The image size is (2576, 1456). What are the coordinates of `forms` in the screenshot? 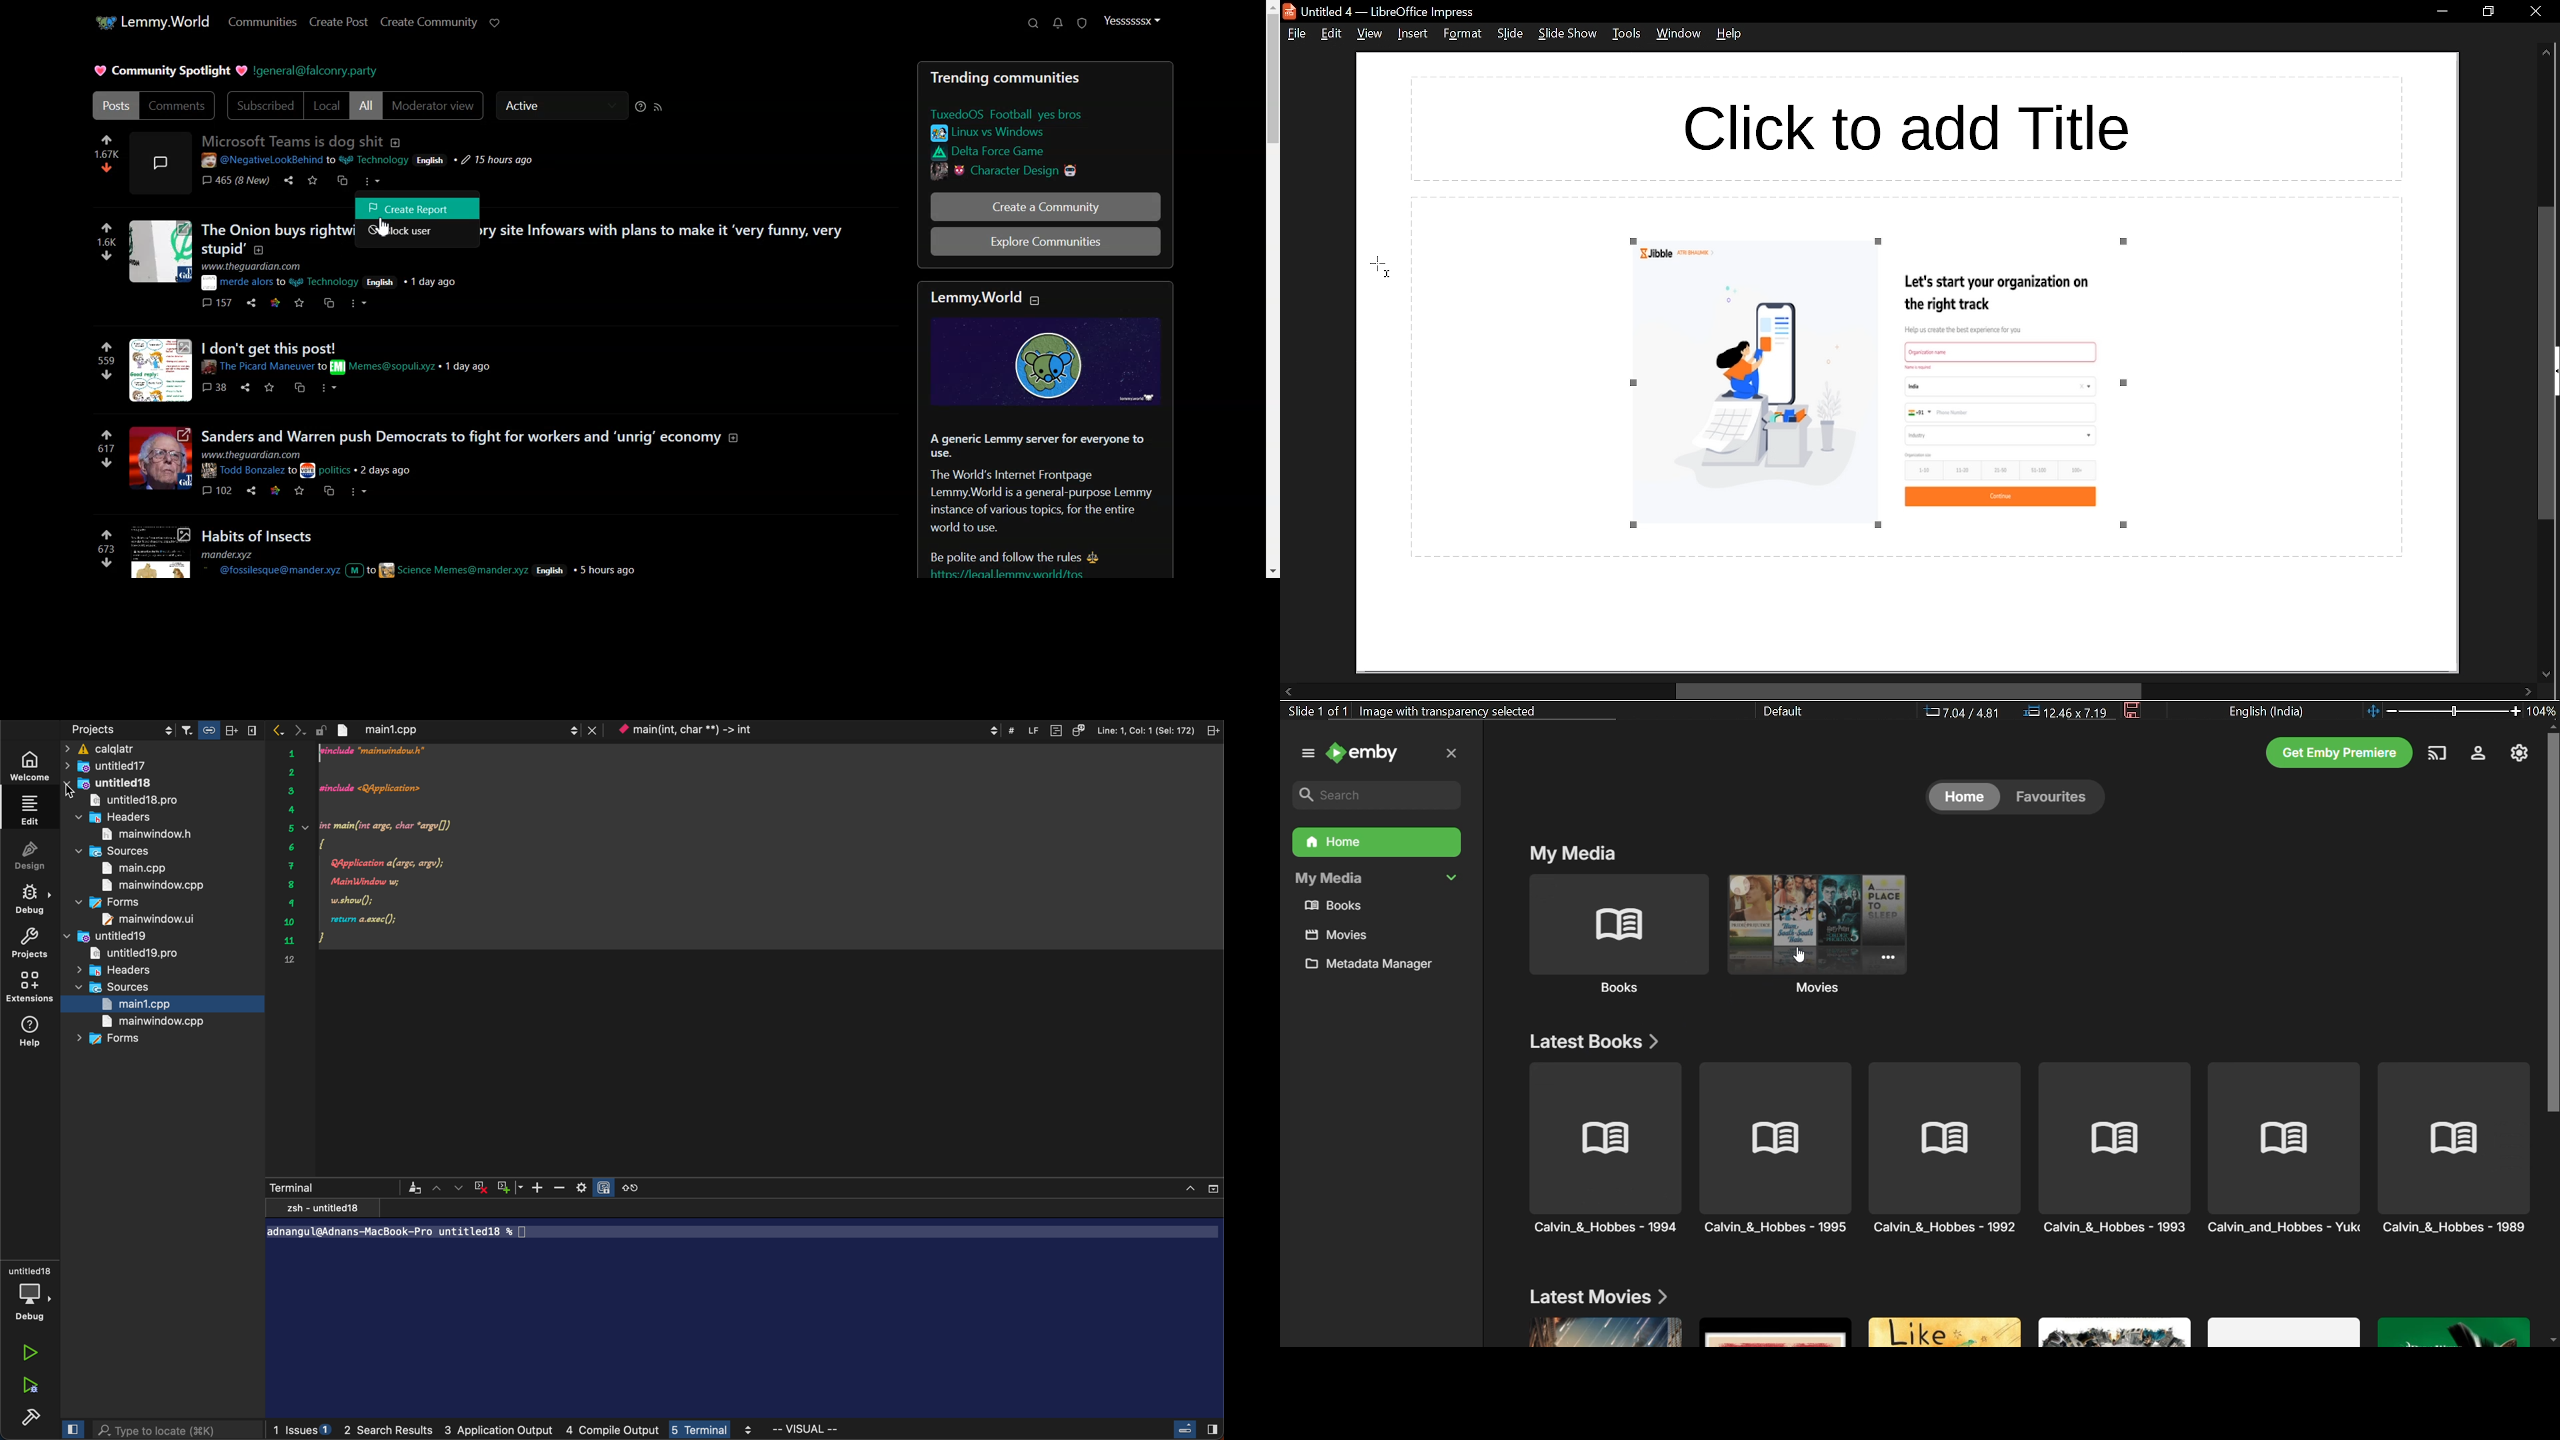 It's located at (111, 1039).